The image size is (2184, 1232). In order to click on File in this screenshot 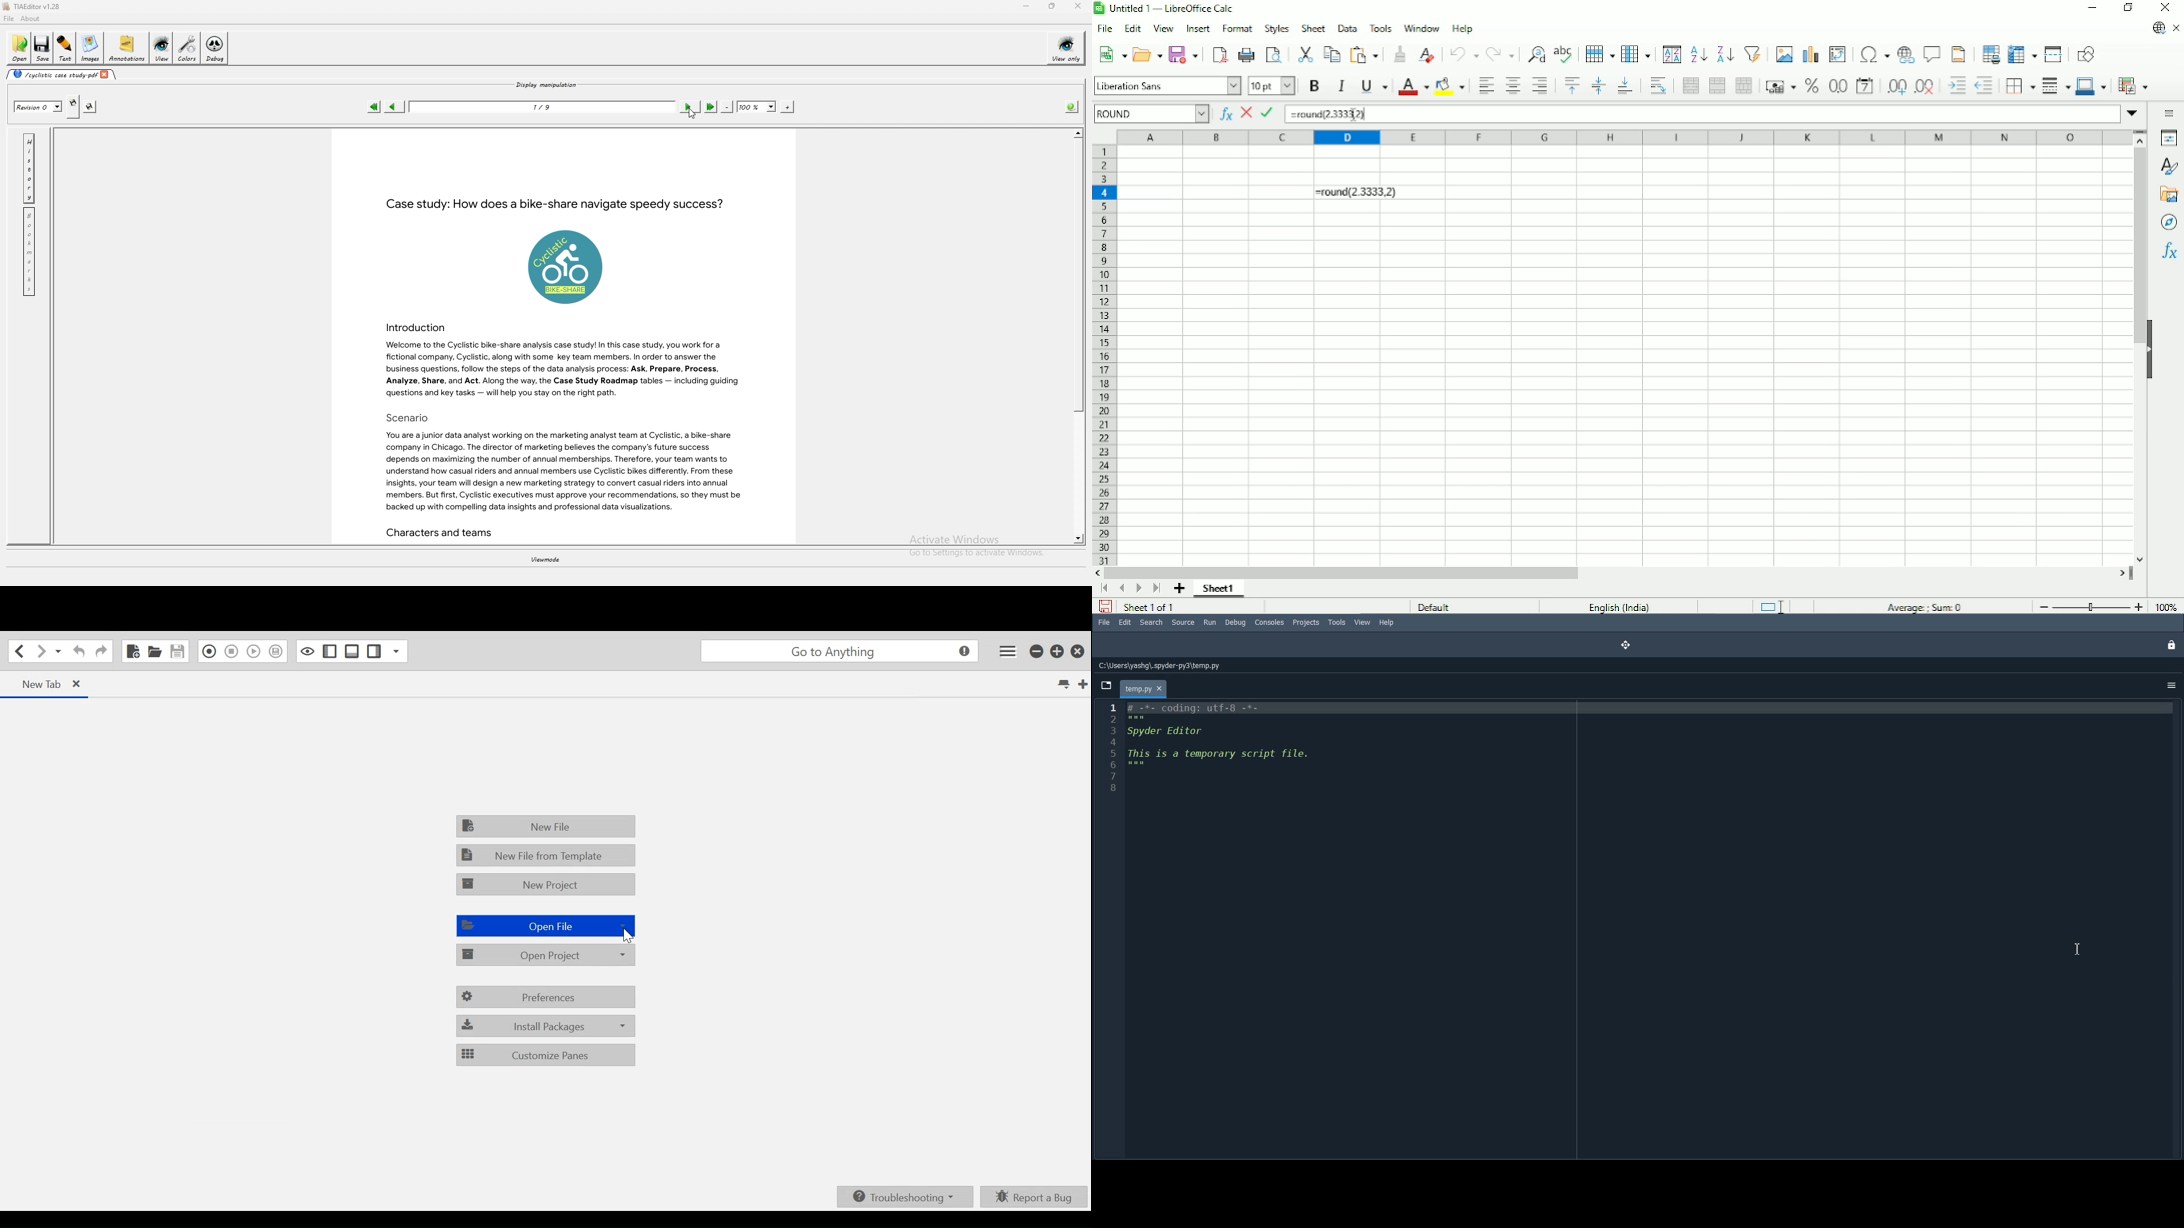, I will do `click(1105, 622)`.